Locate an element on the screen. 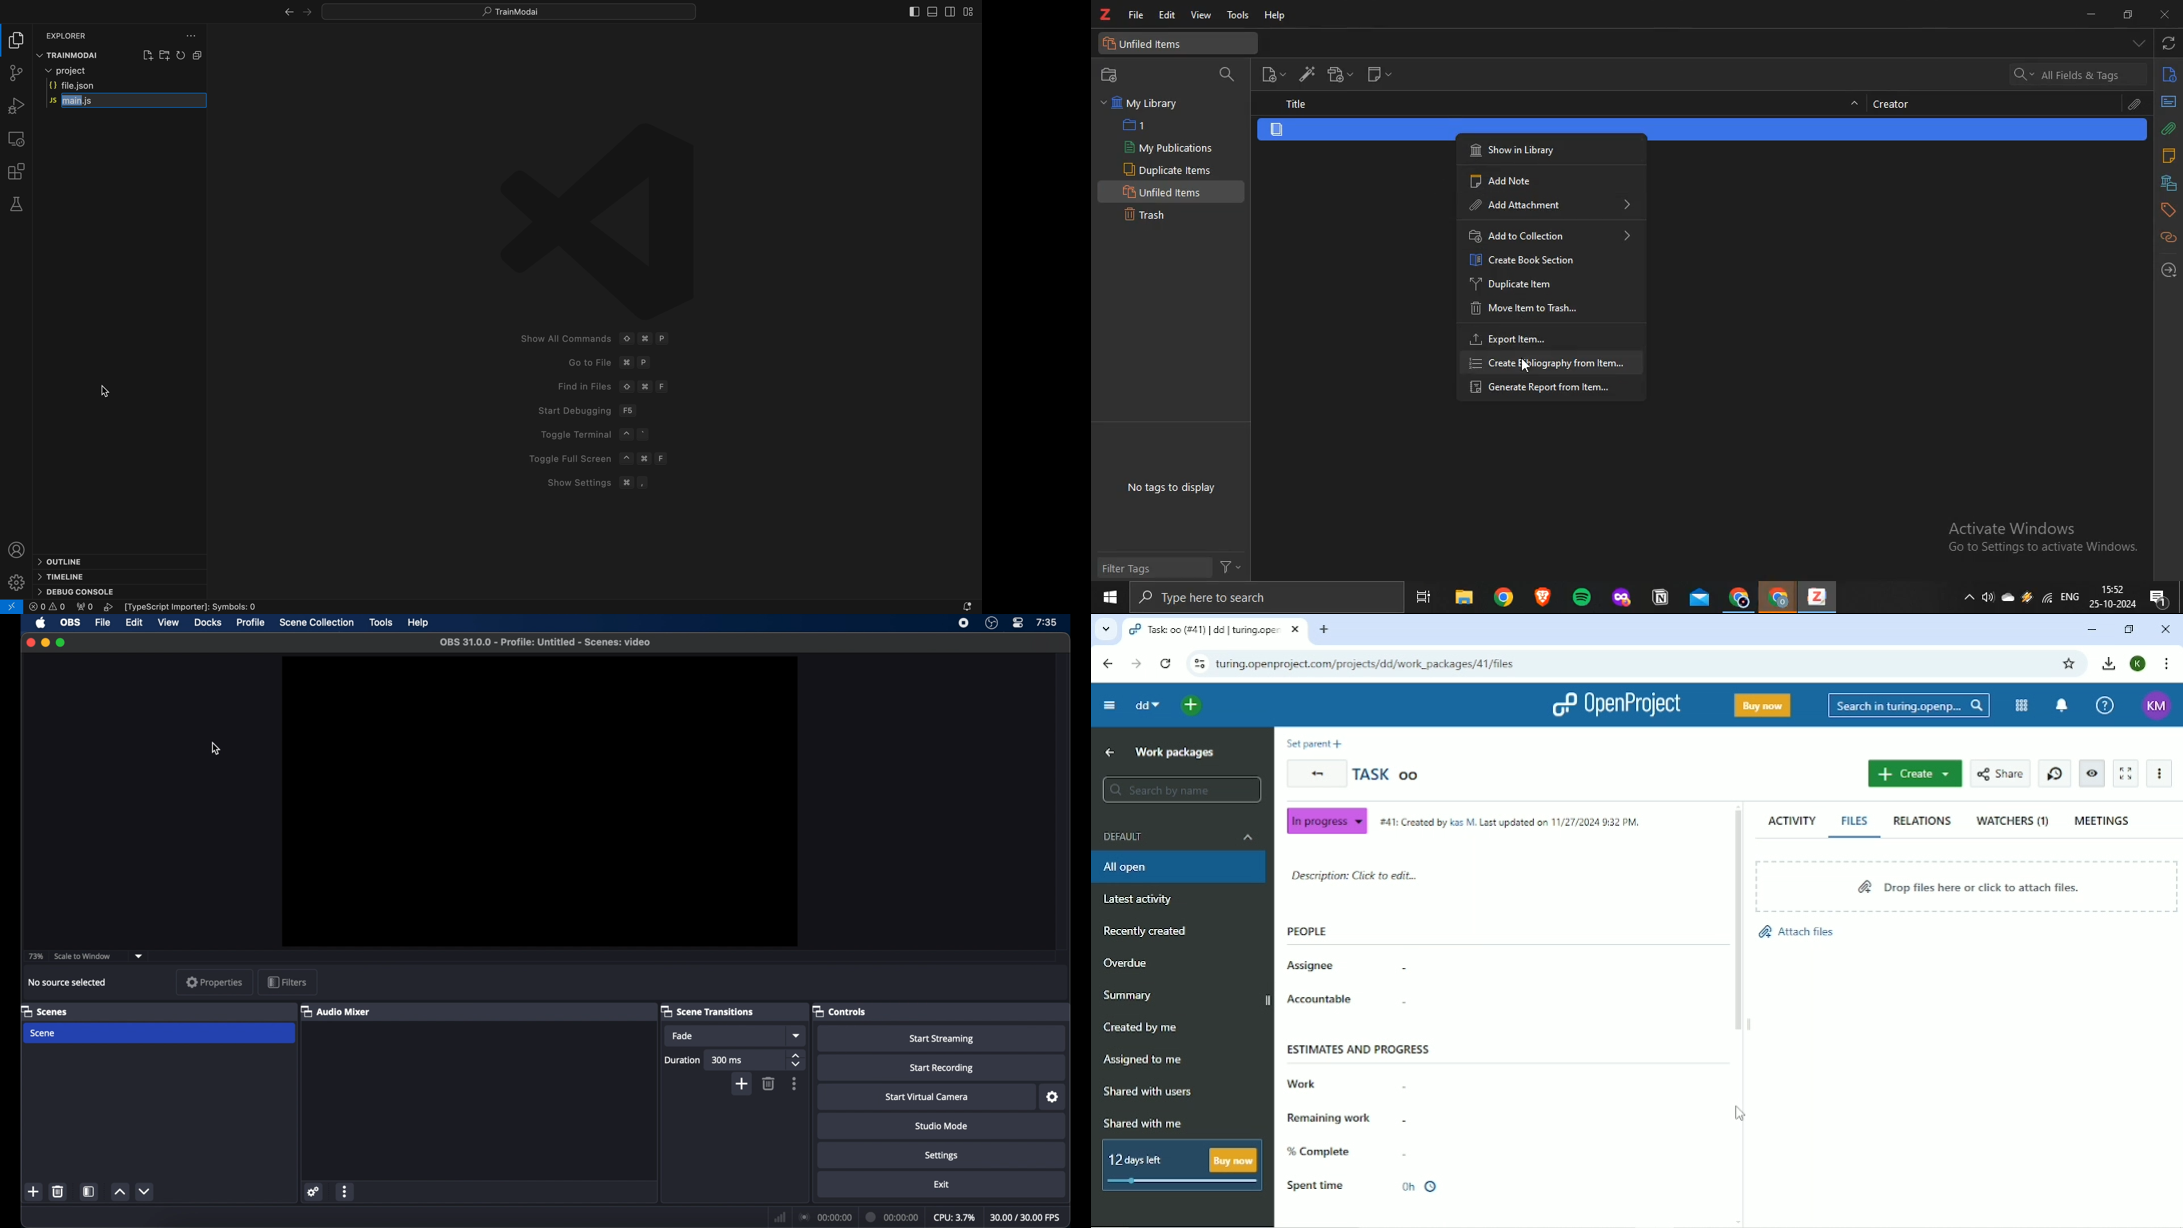  Duplicate Item is located at coordinates (1535, 285).